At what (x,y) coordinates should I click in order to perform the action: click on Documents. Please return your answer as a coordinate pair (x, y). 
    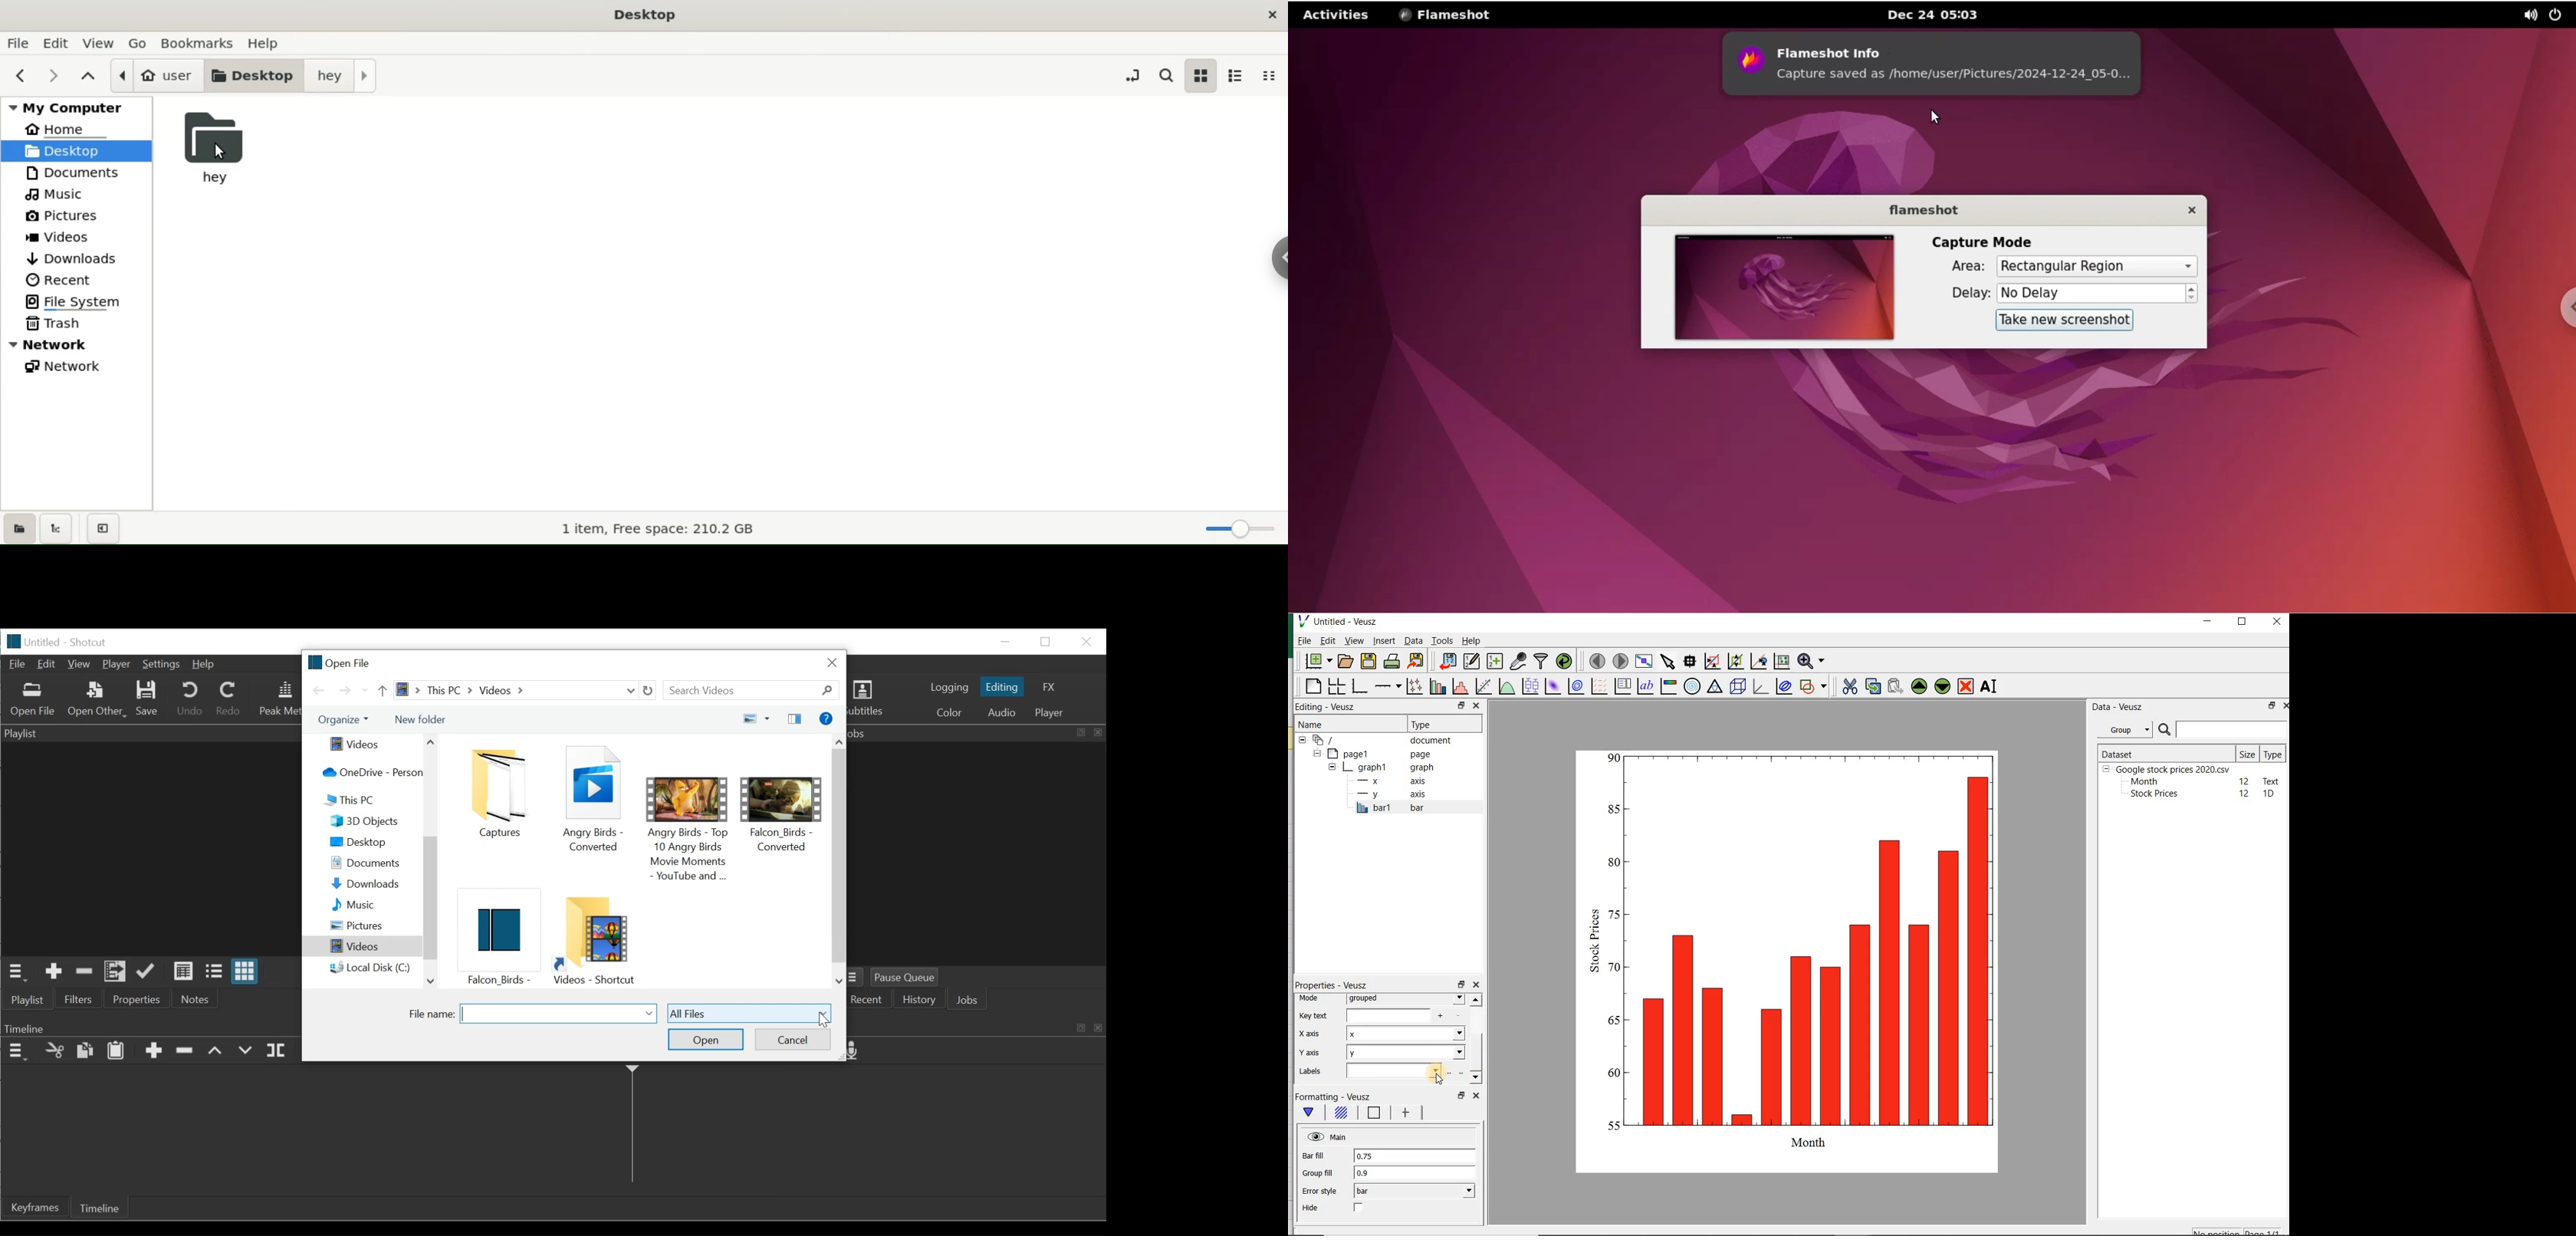
    Looking at the image, I should click on (373, 864).